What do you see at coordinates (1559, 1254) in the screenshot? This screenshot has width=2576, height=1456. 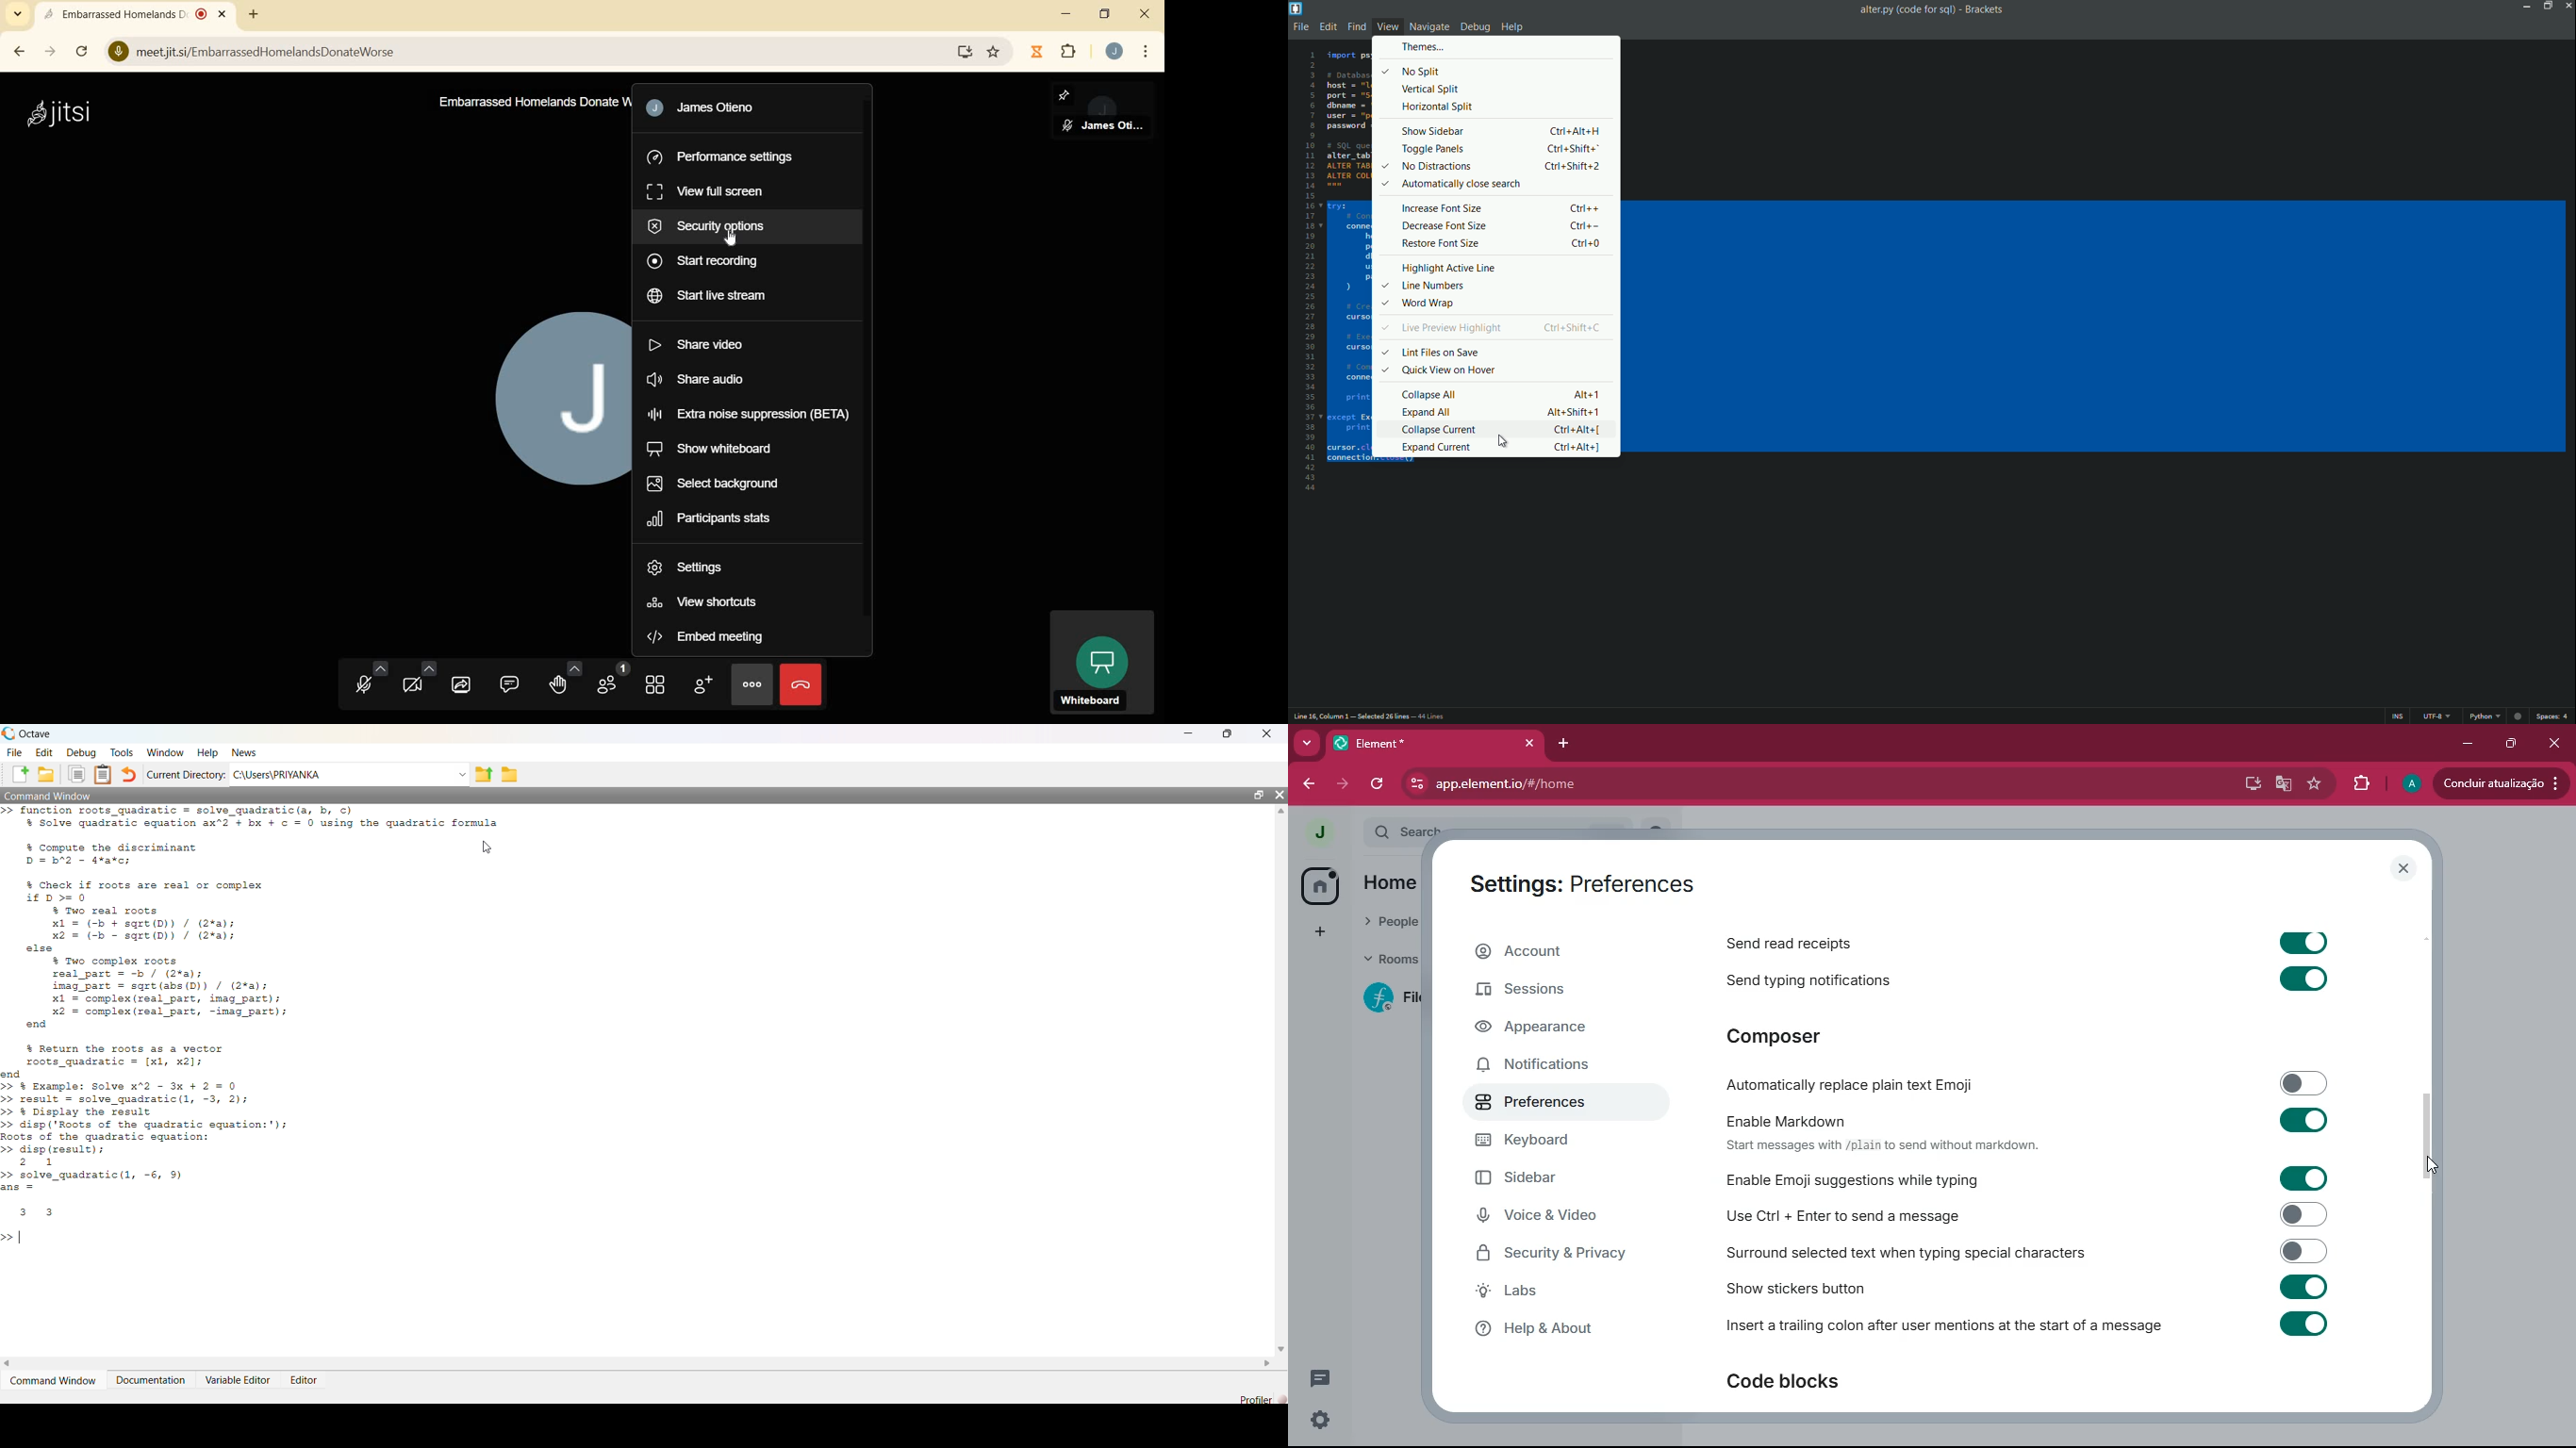 I see `security & privacy` at bounding box center [1559, 1254].